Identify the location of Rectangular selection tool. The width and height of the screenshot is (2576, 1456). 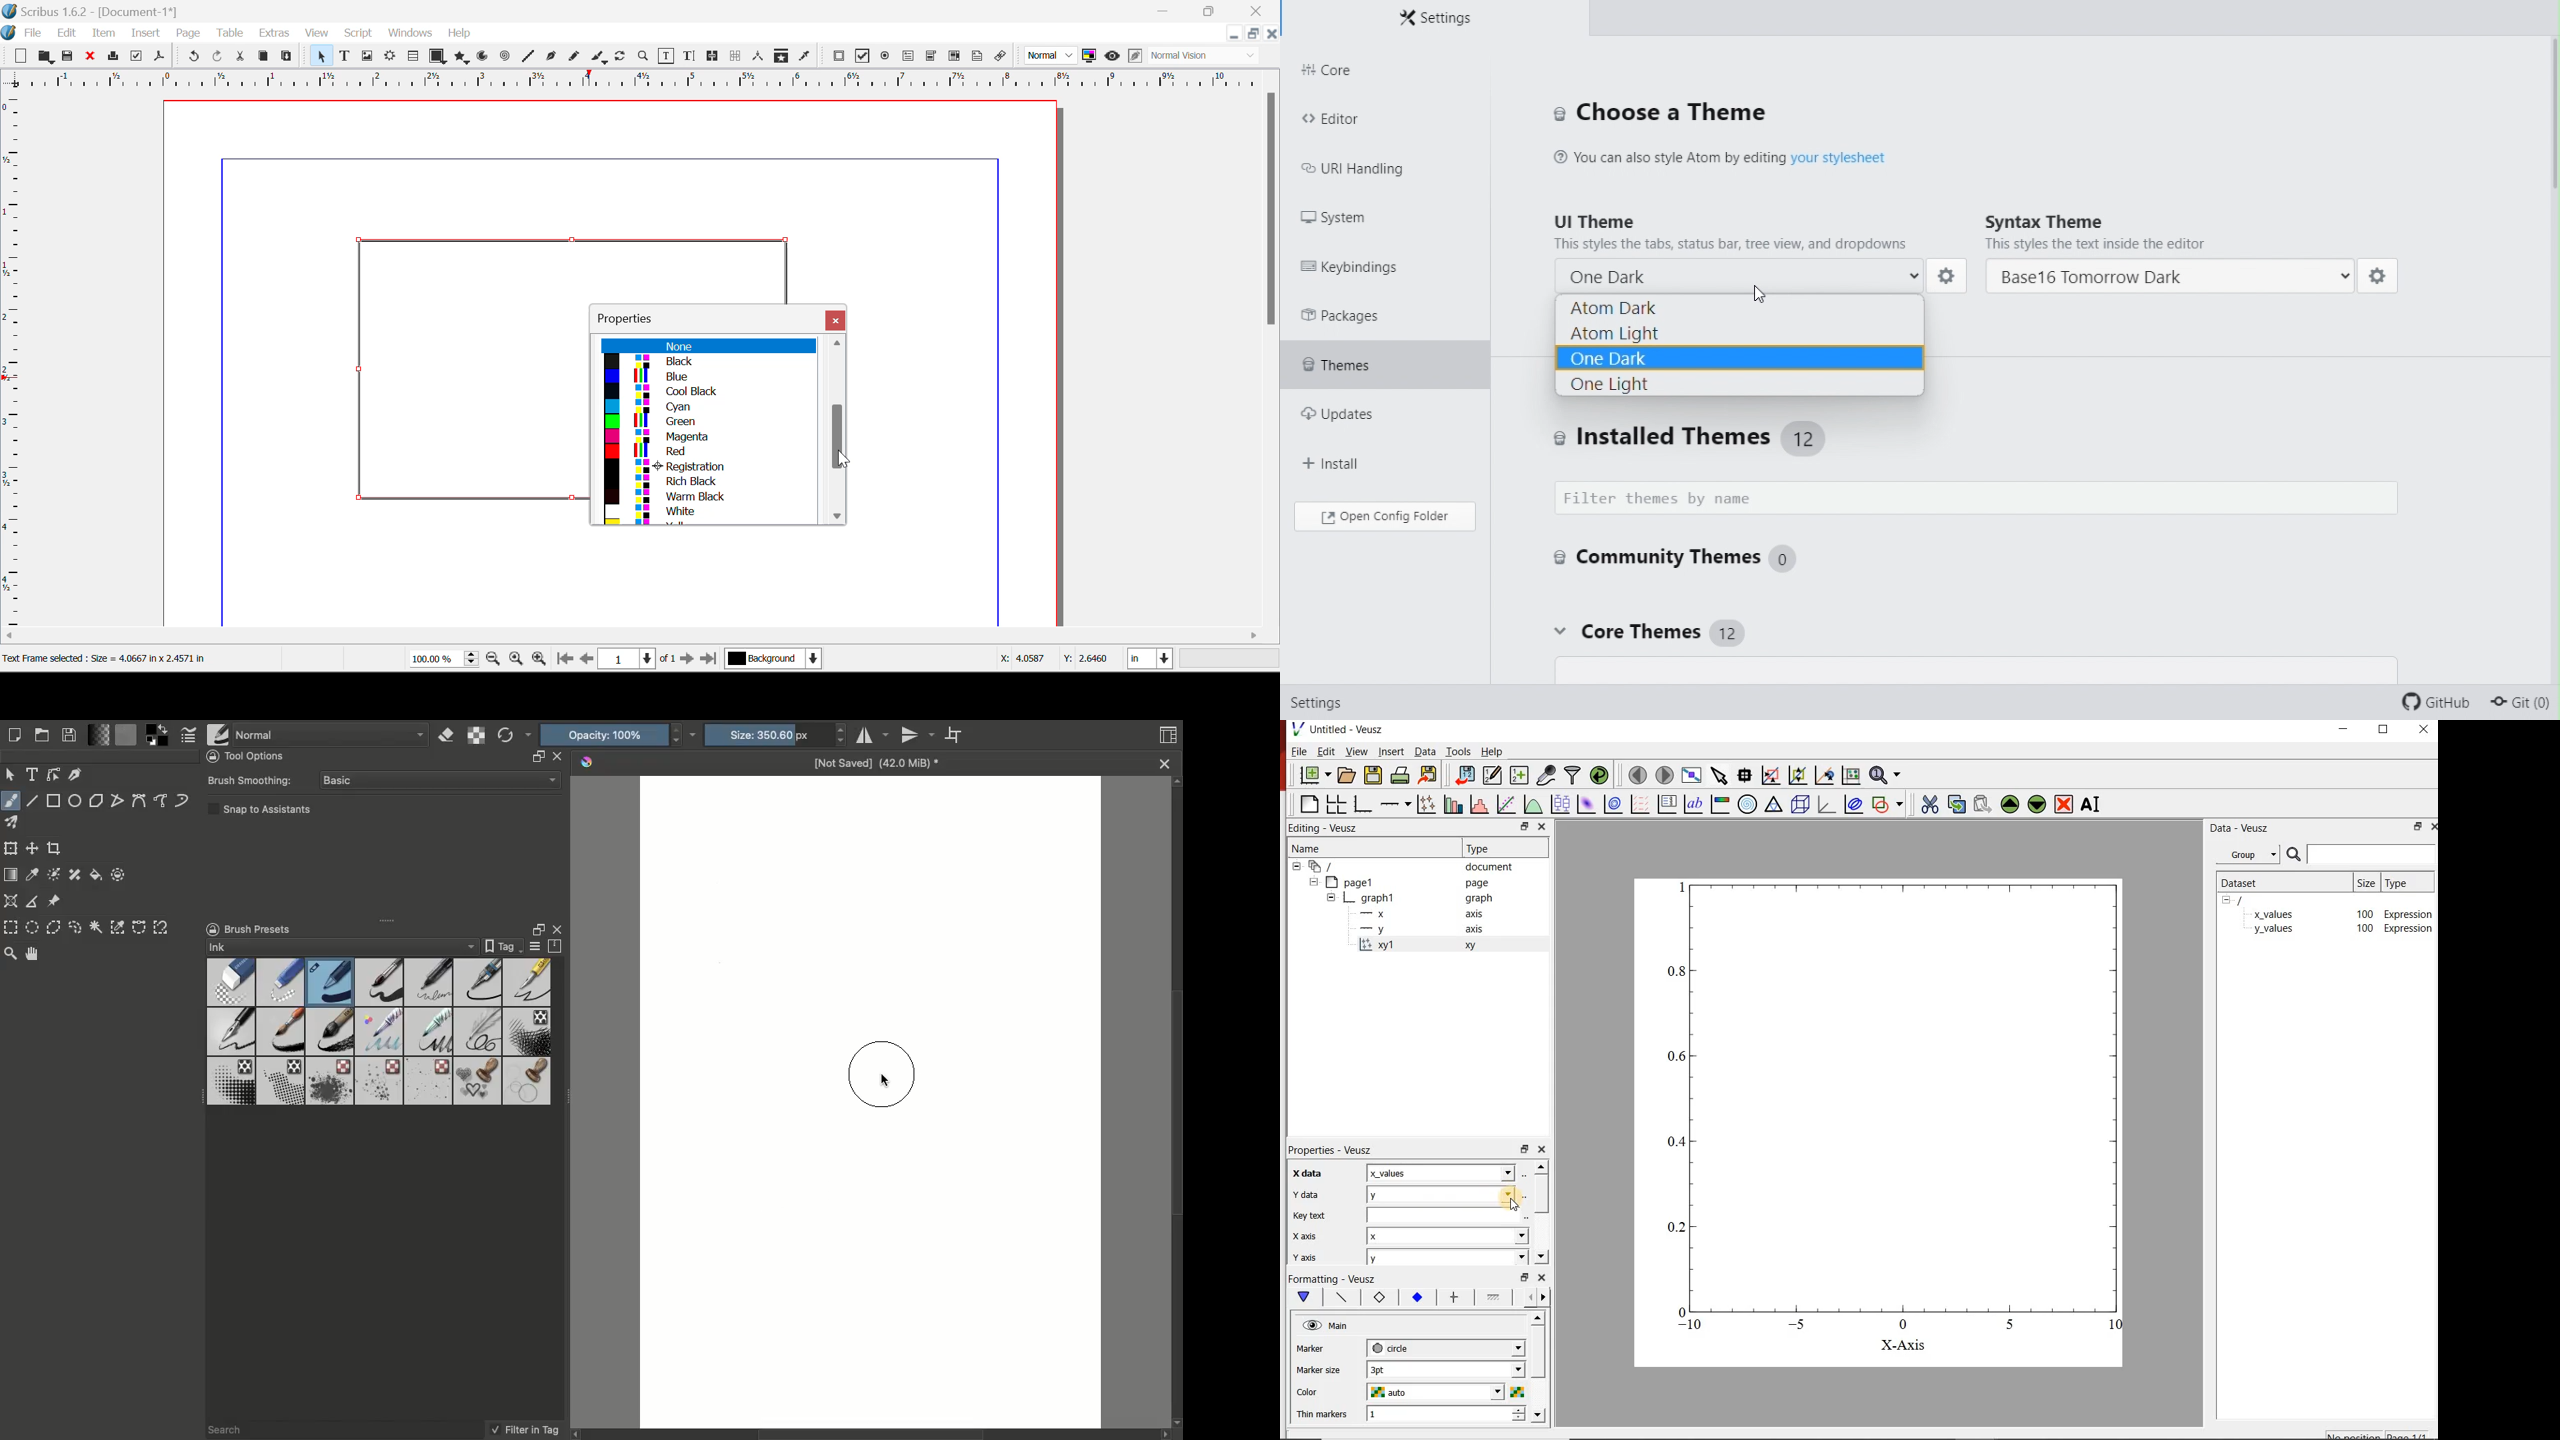
(12, 927).